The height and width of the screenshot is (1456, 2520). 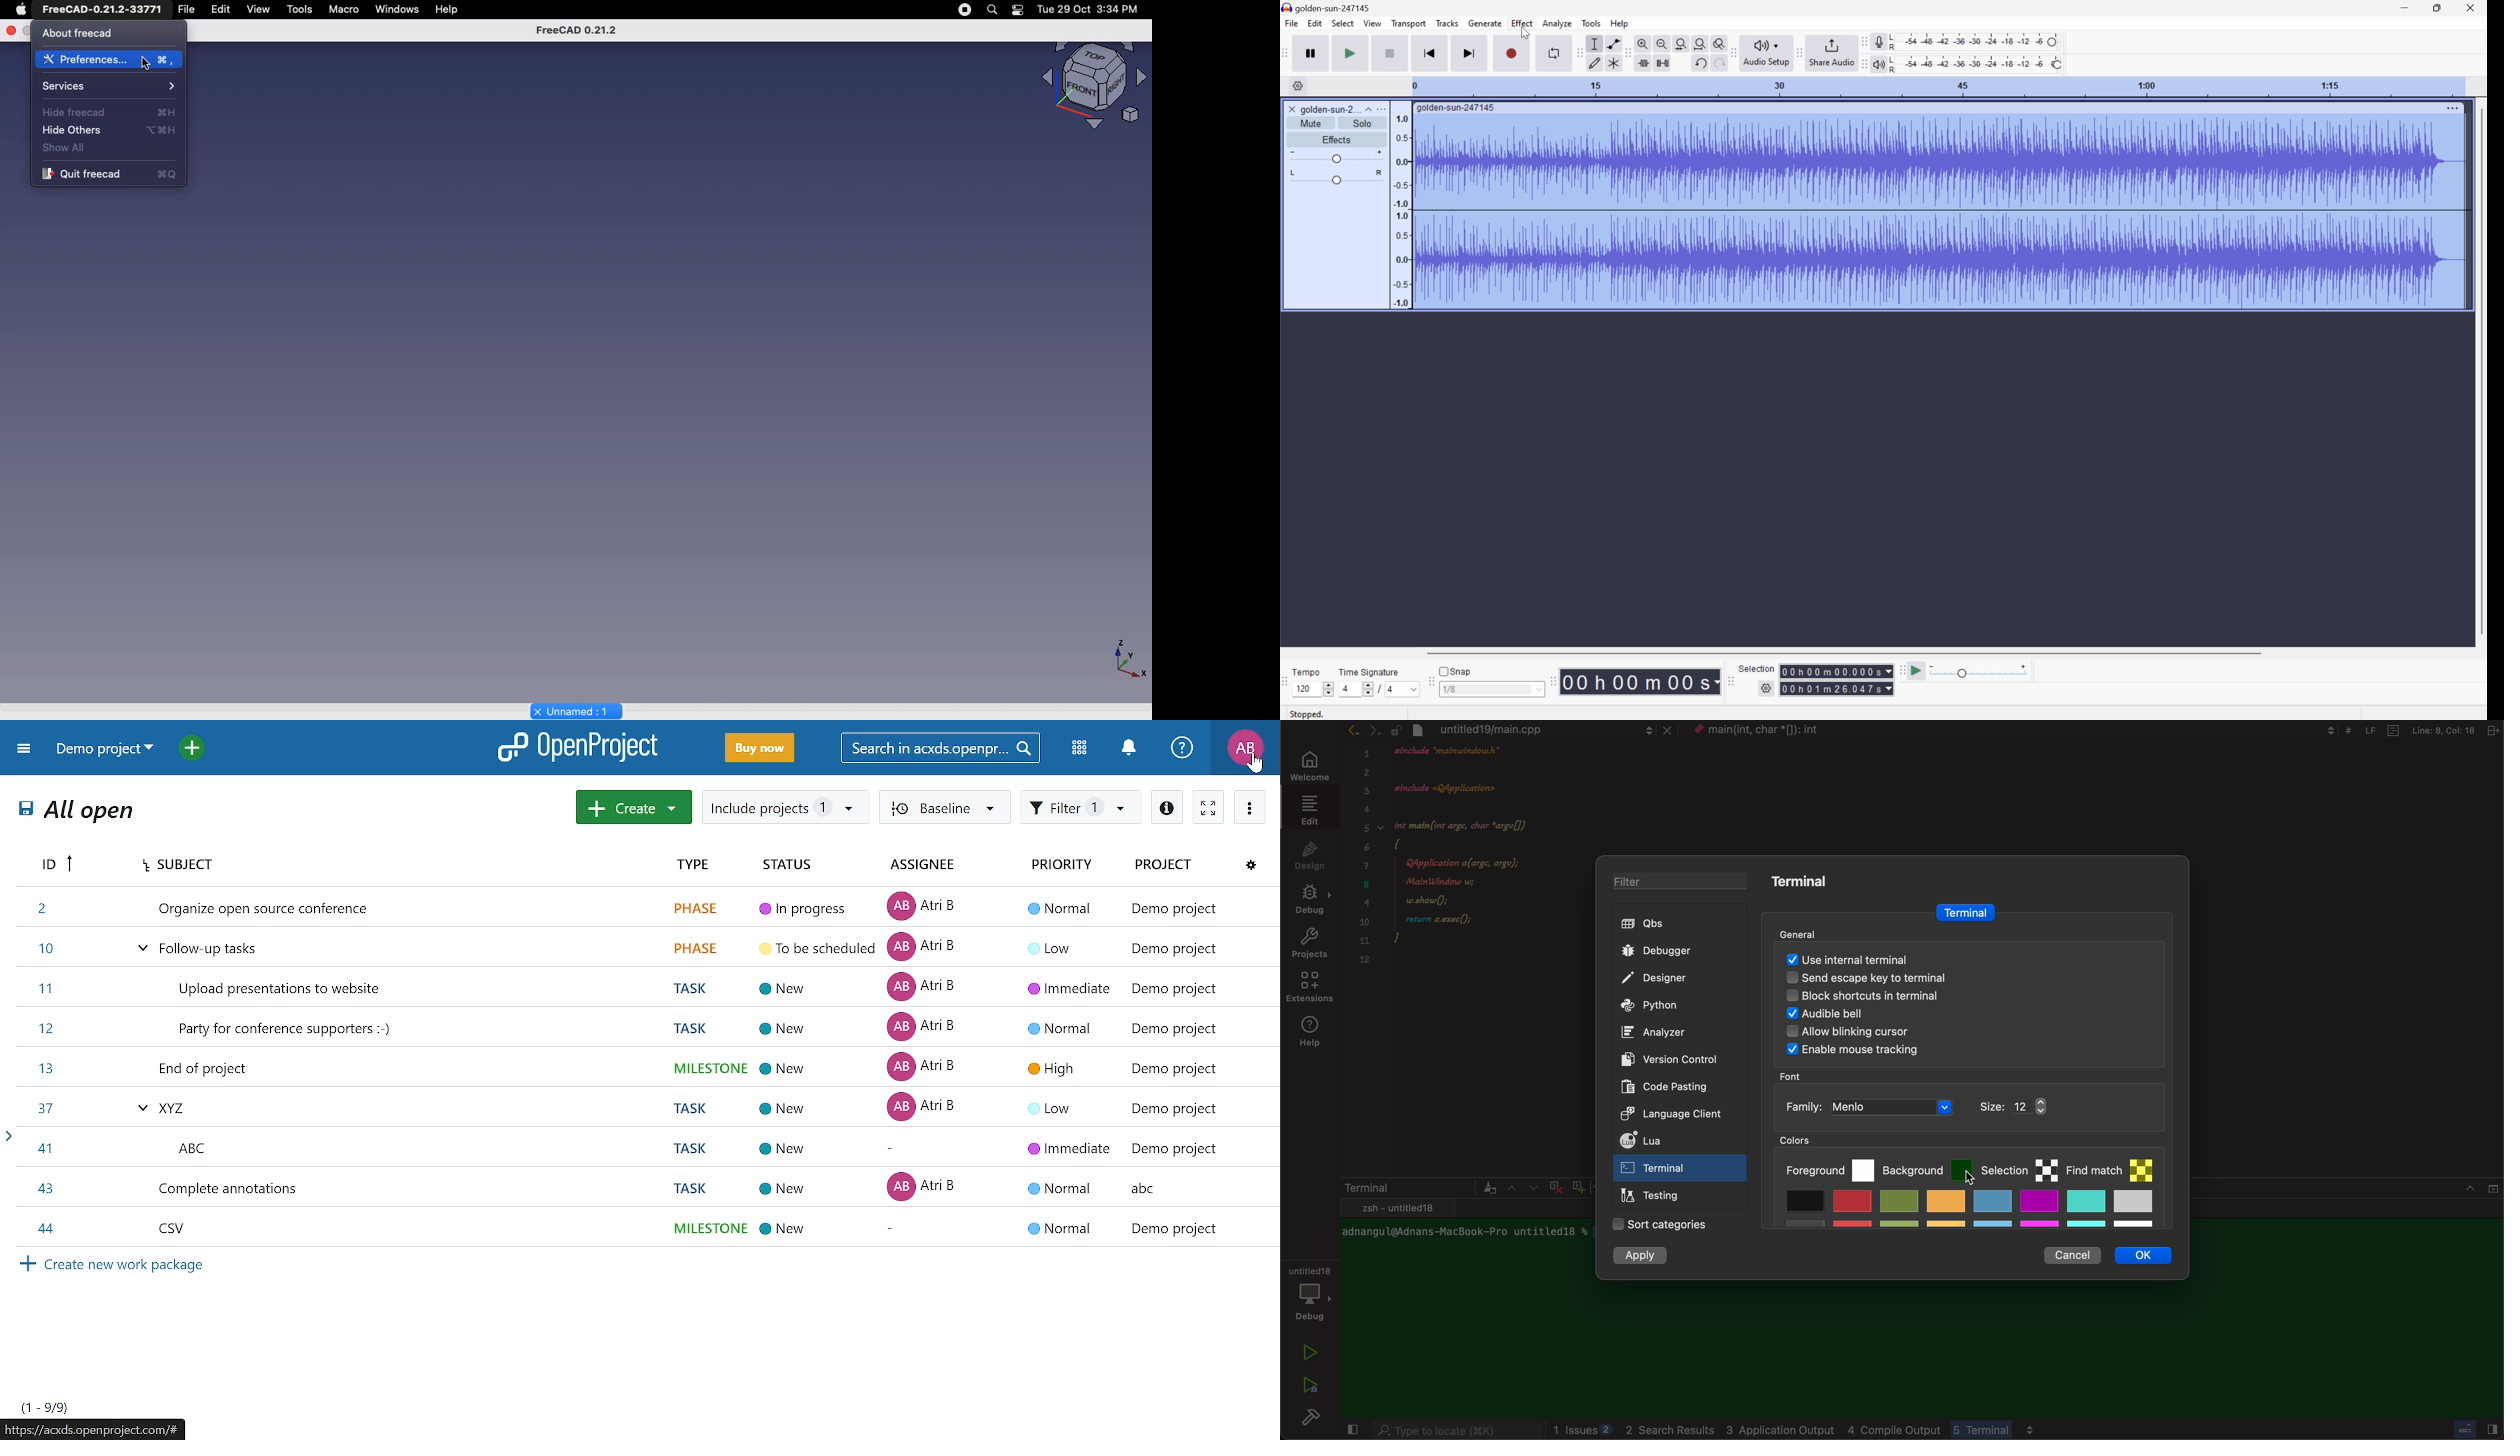 I want to click on Audacity edit toolbar, so click(x=1628, y=54).